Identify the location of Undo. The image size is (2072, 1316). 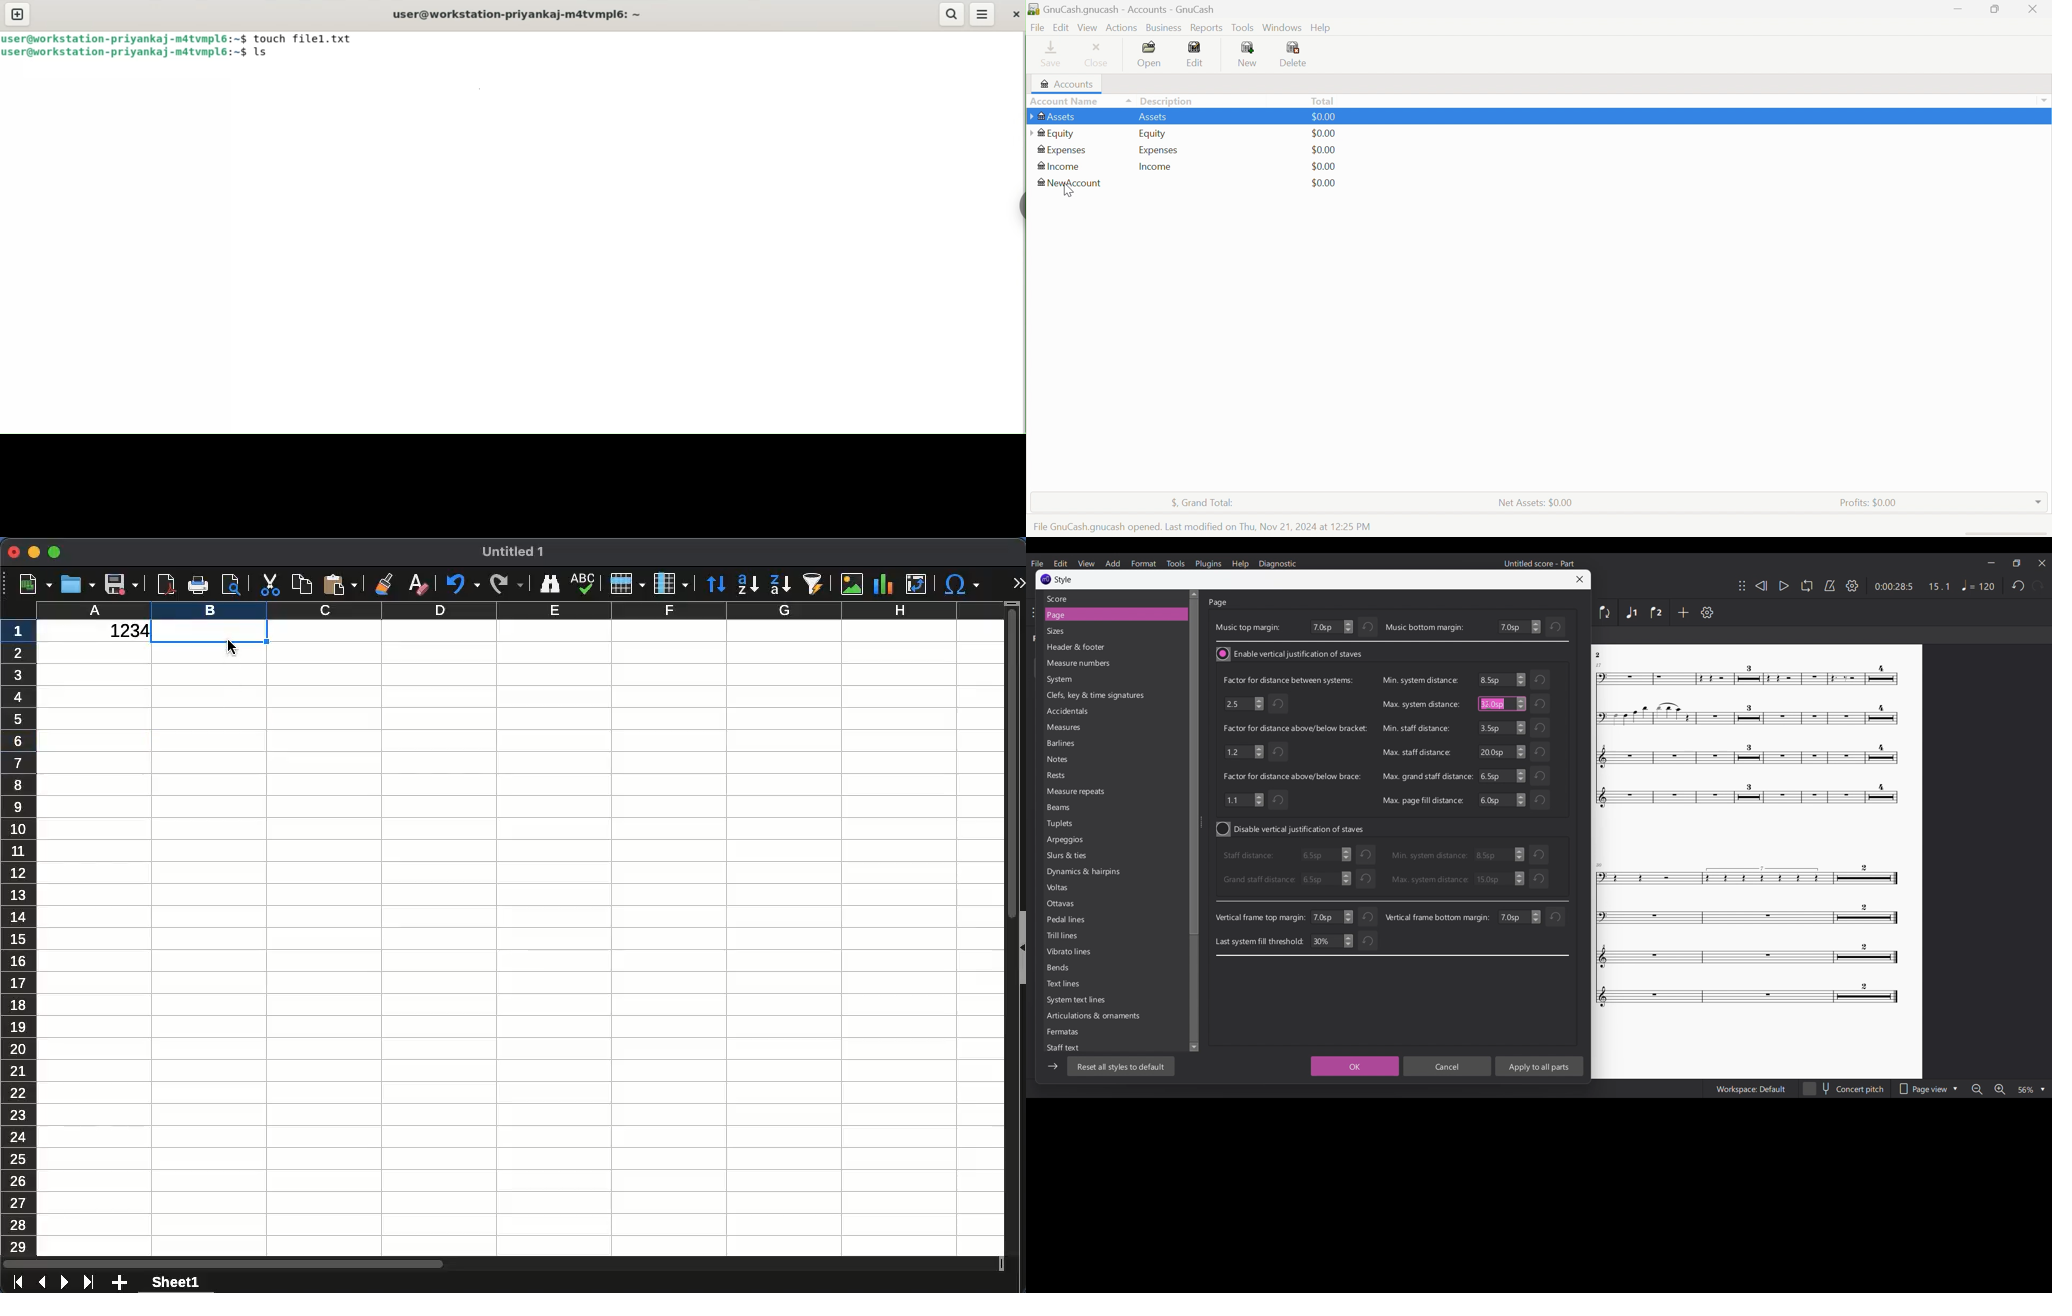
(1541, 680).